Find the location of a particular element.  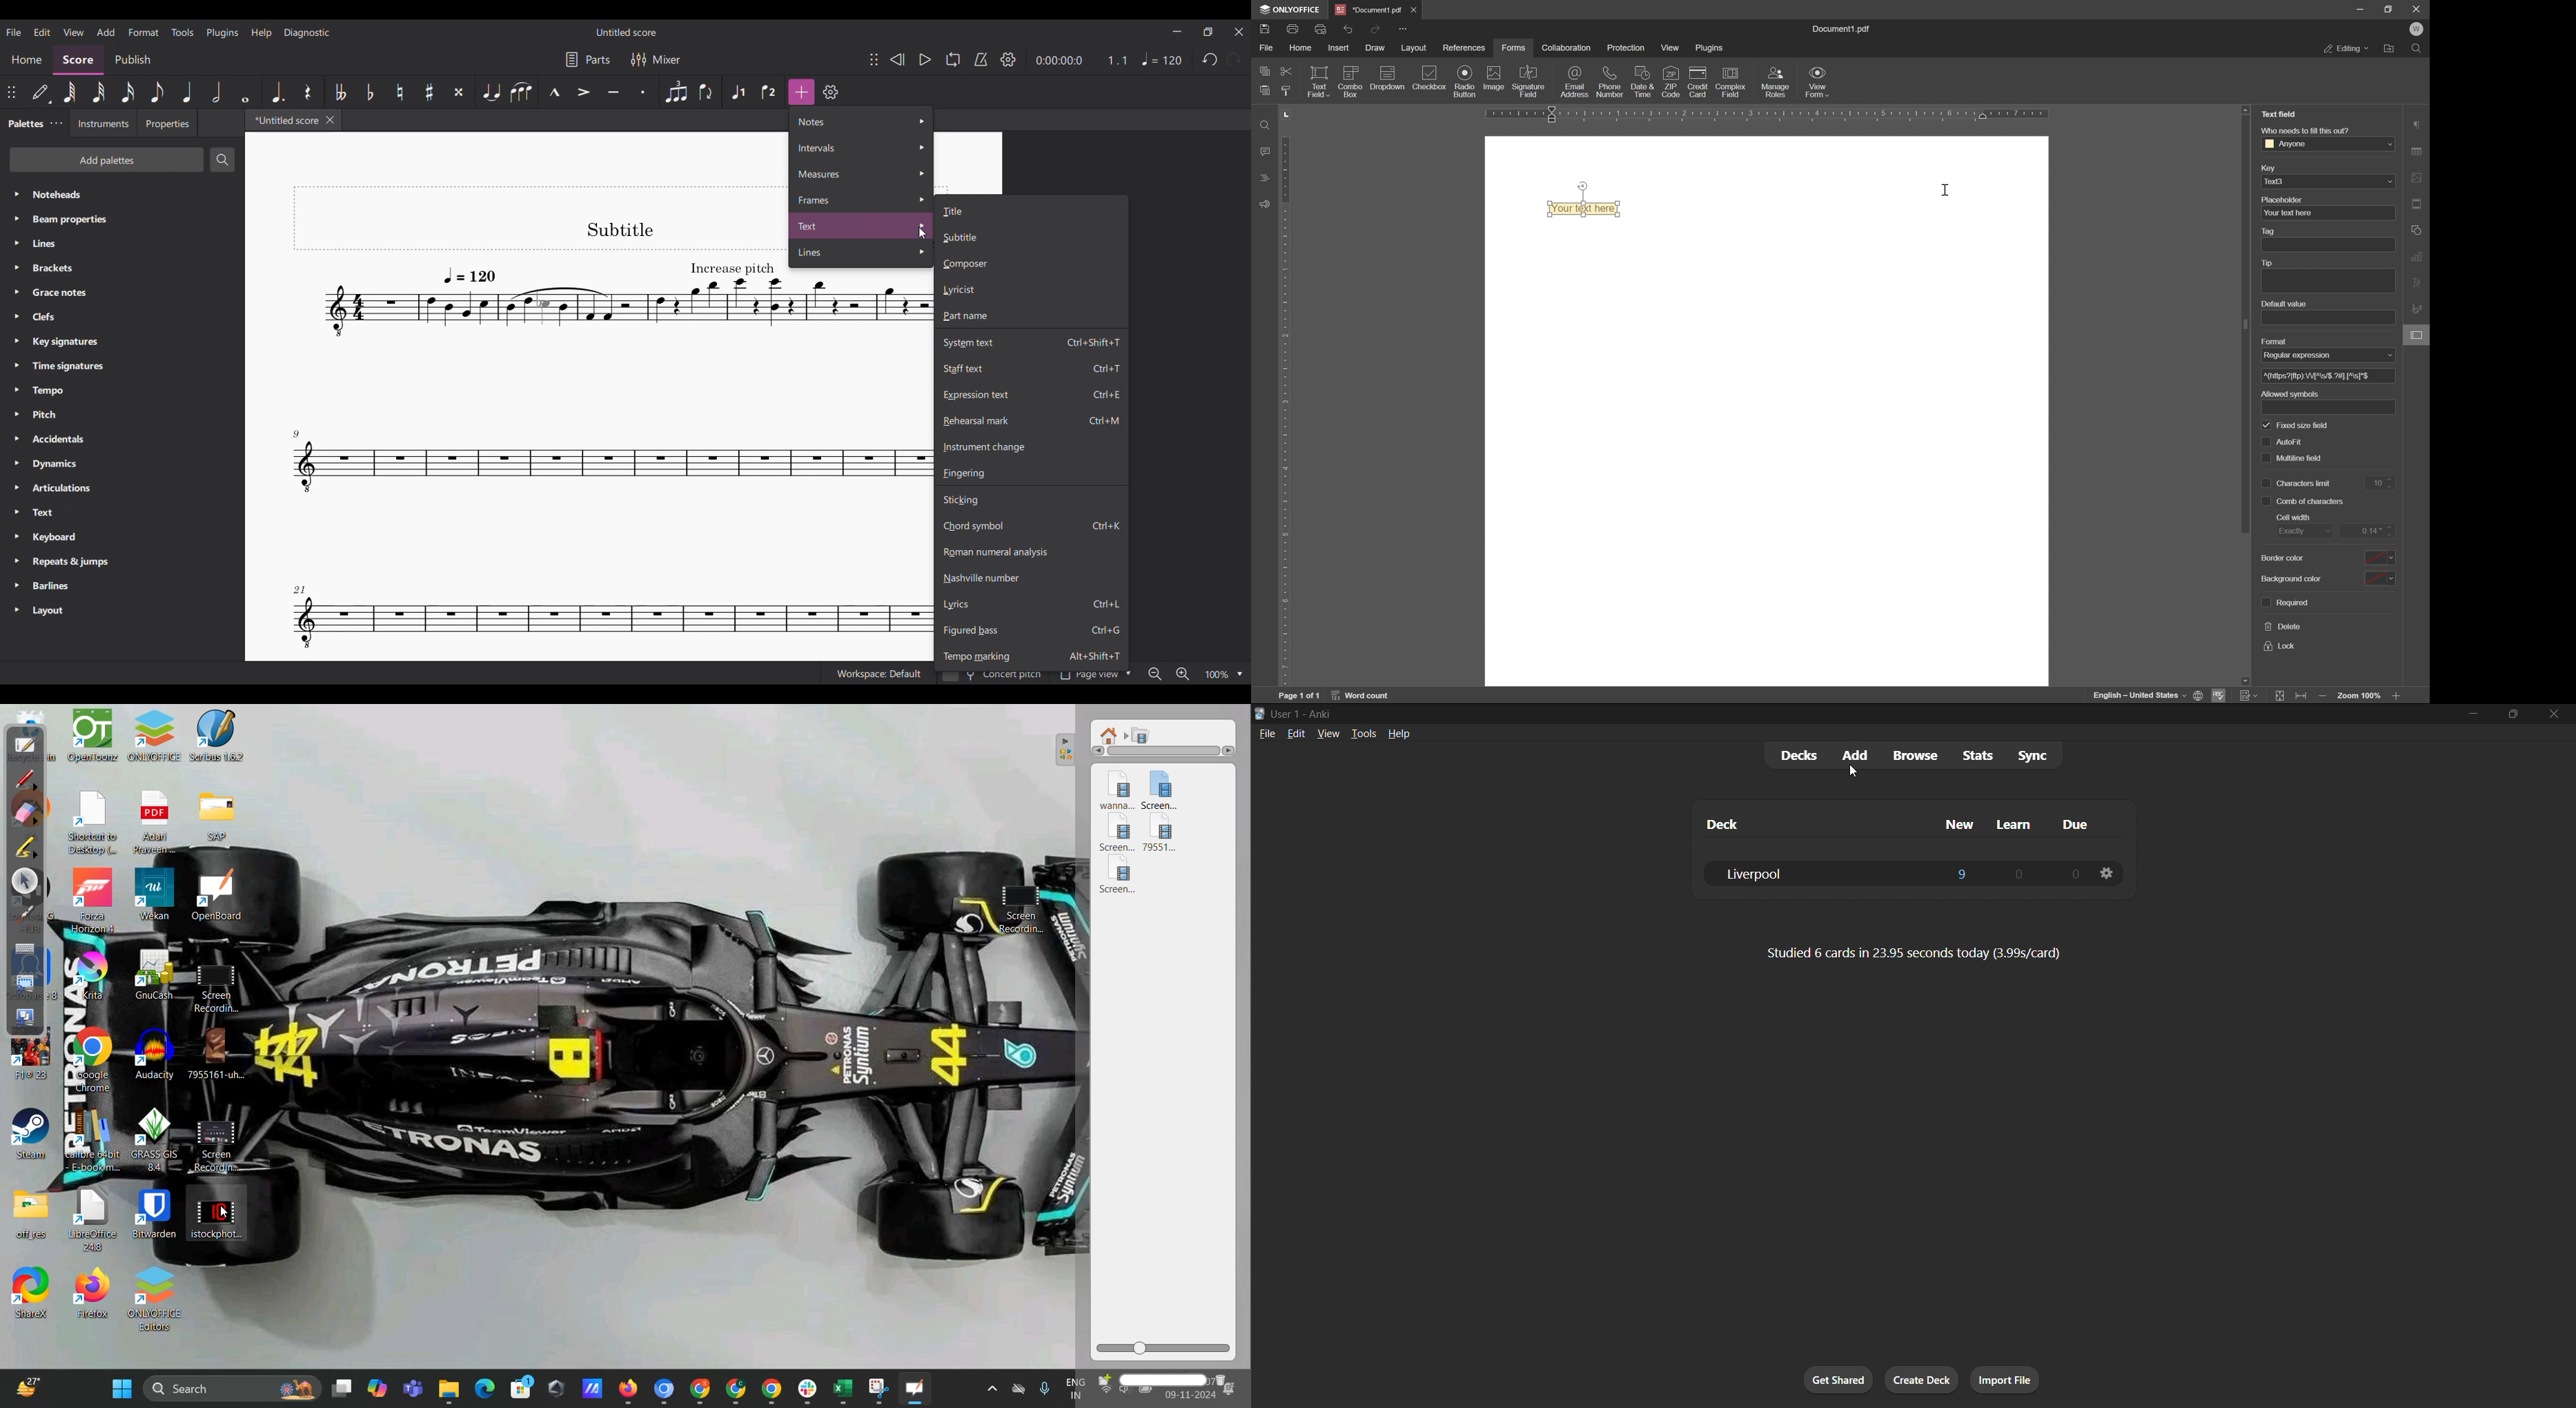

minimized google chrome is located at coordinates (736, 1388).